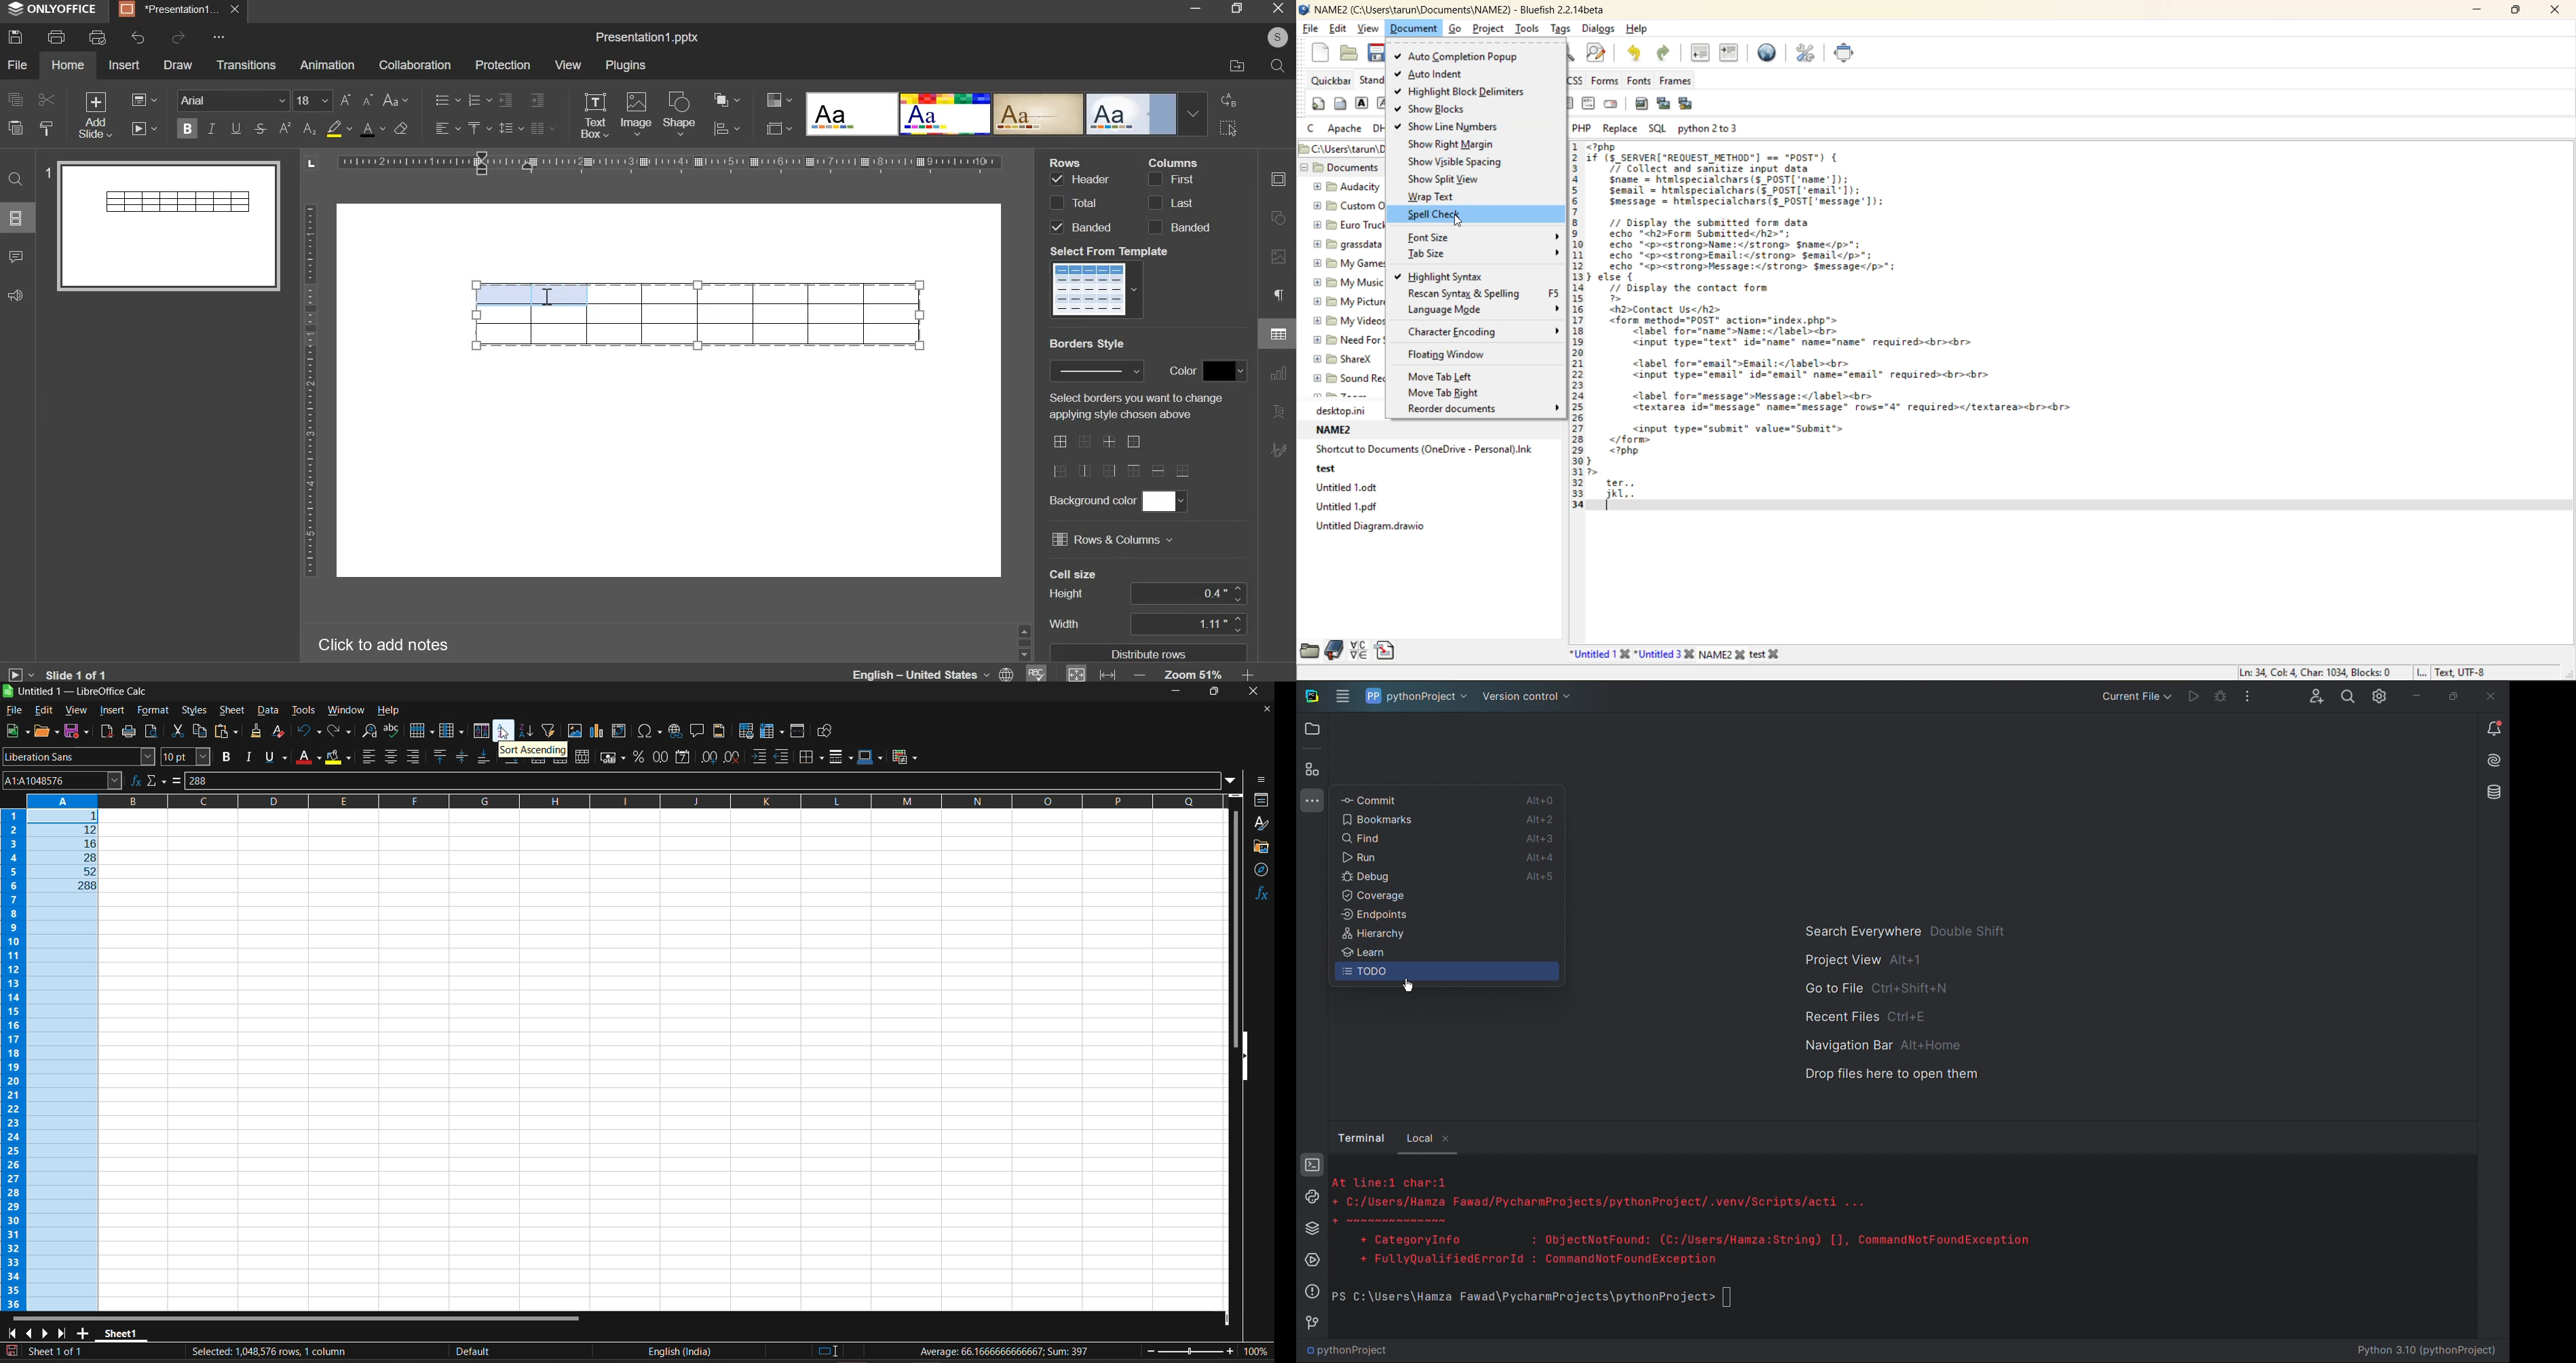  What do you see at coordinates (309, 759) in the screenshot?
I see `font color` at bounding box center [309, 759].